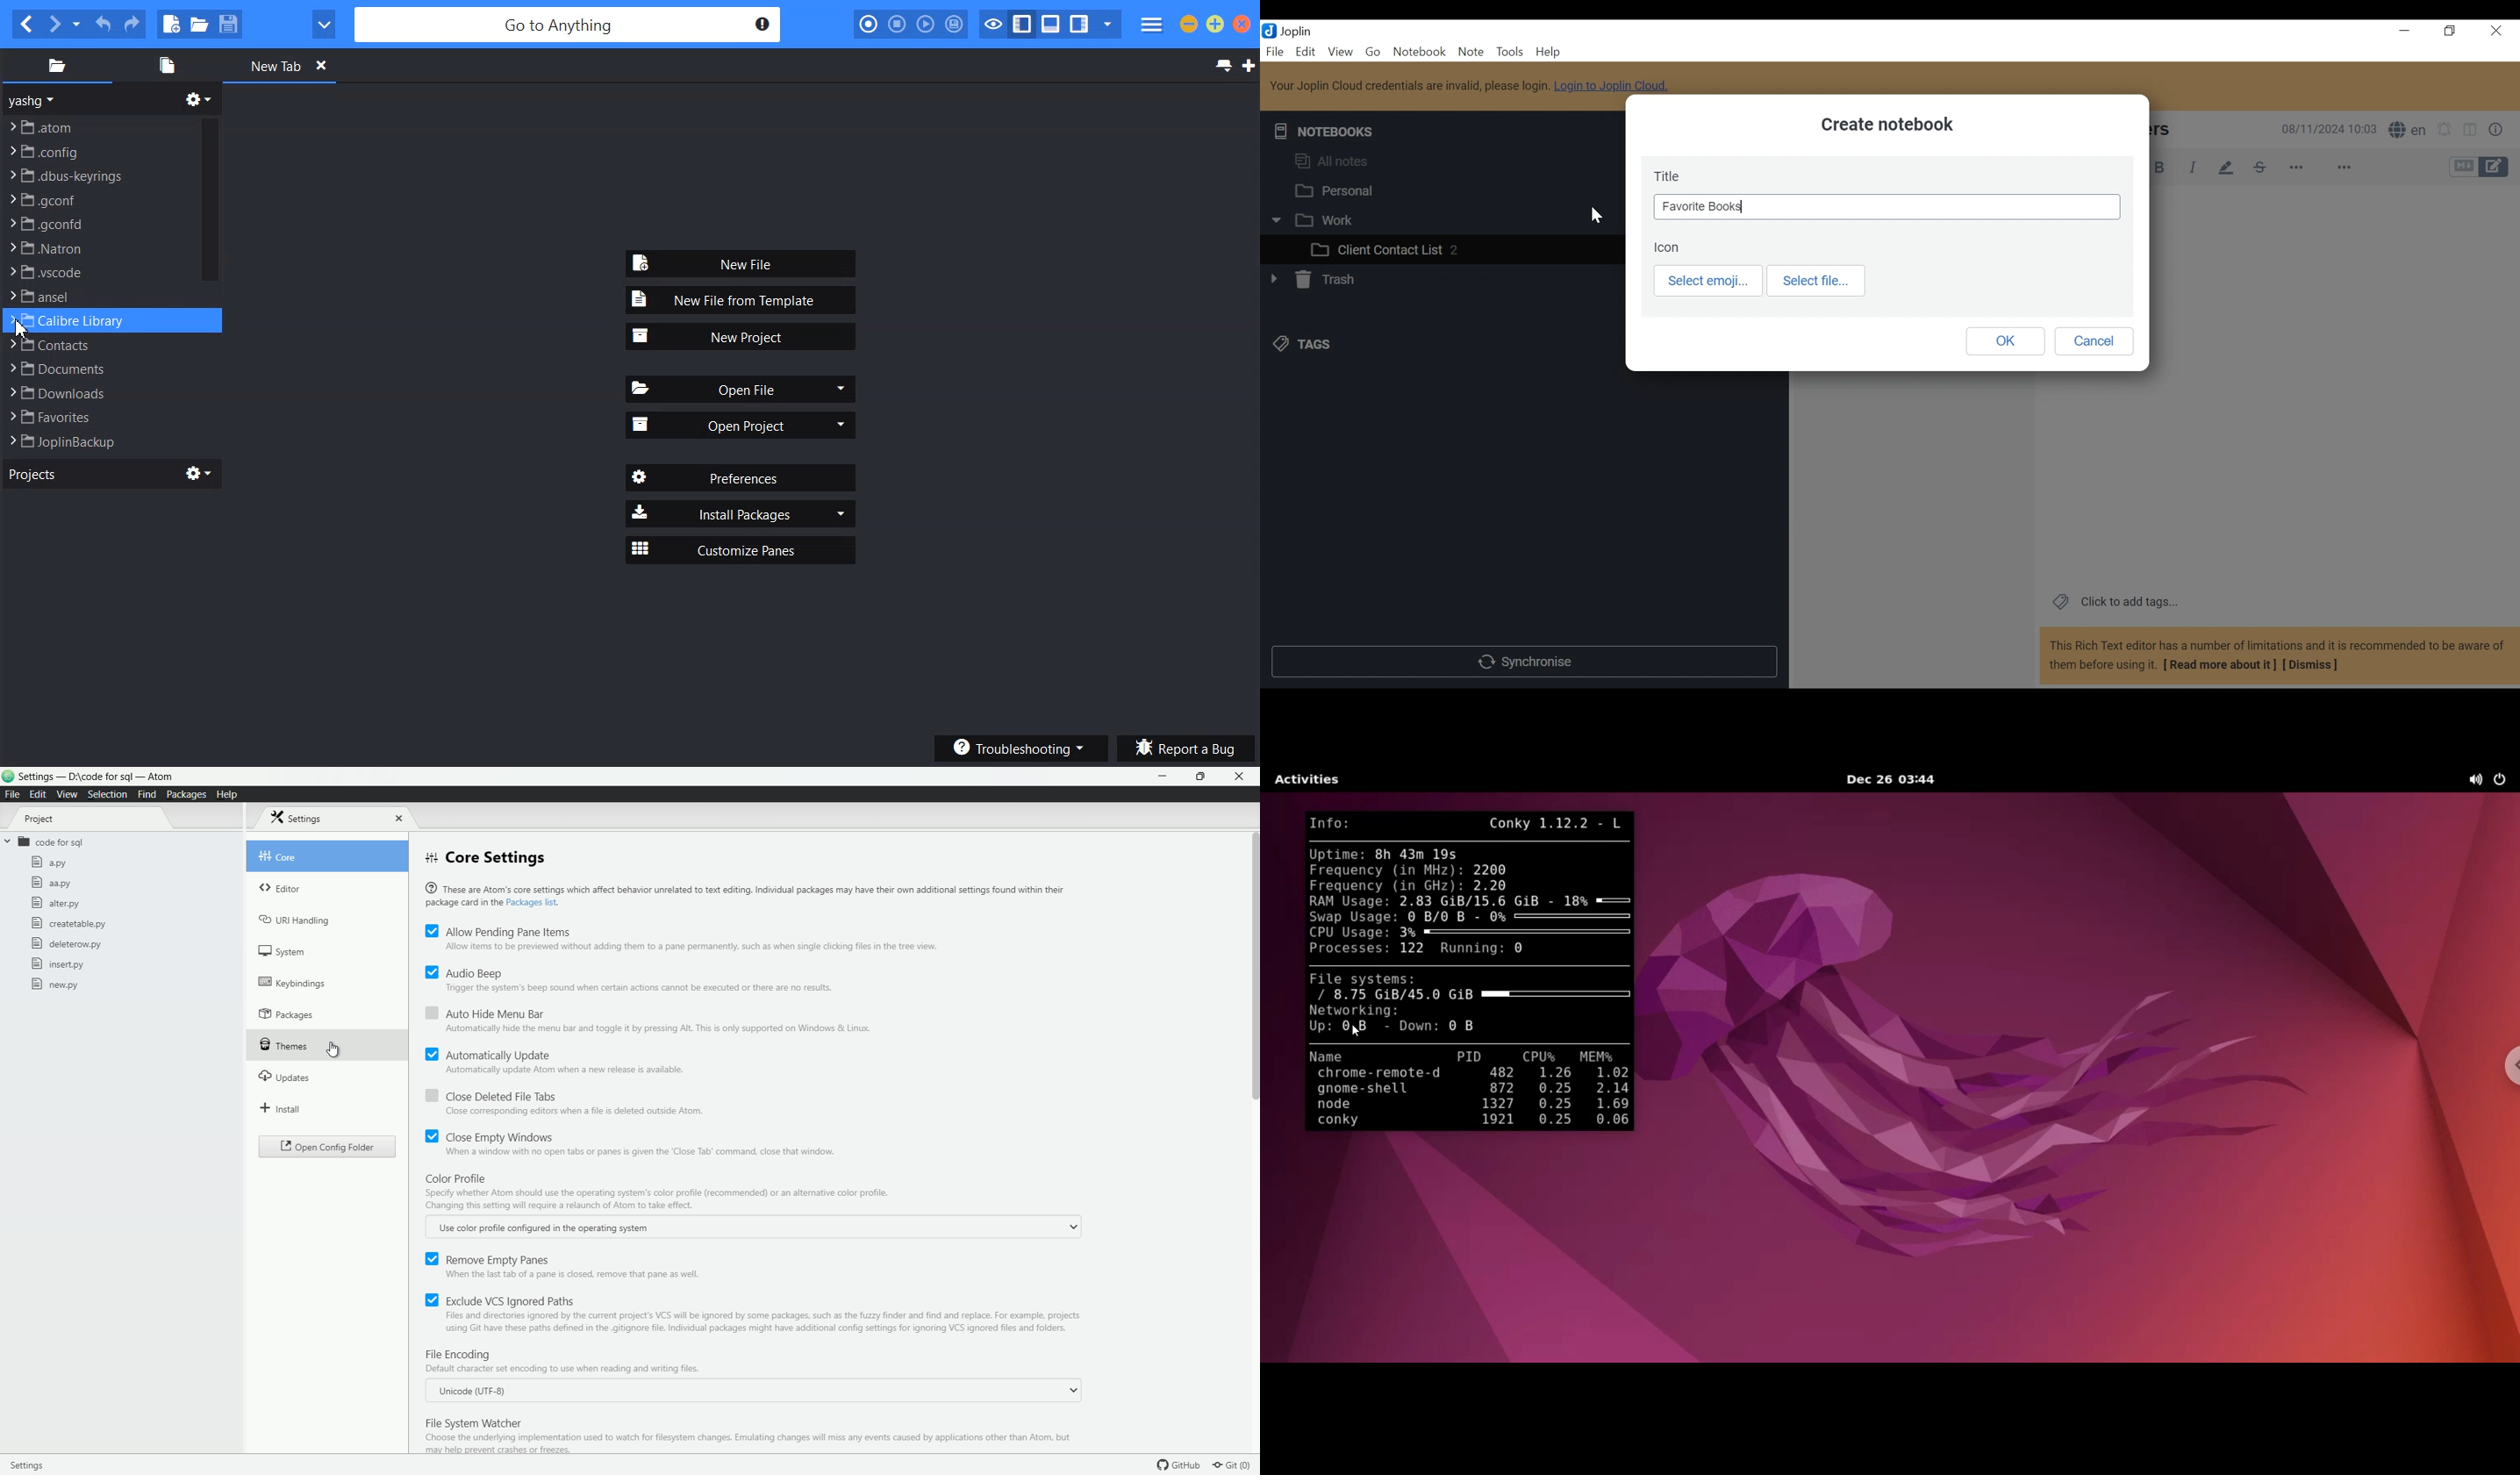 This screenshot has height=1484, width=2520. What do you see at coordinates (2404, 32) in the screenshot?
I see `minimize` at bounding box center [2404, 32].